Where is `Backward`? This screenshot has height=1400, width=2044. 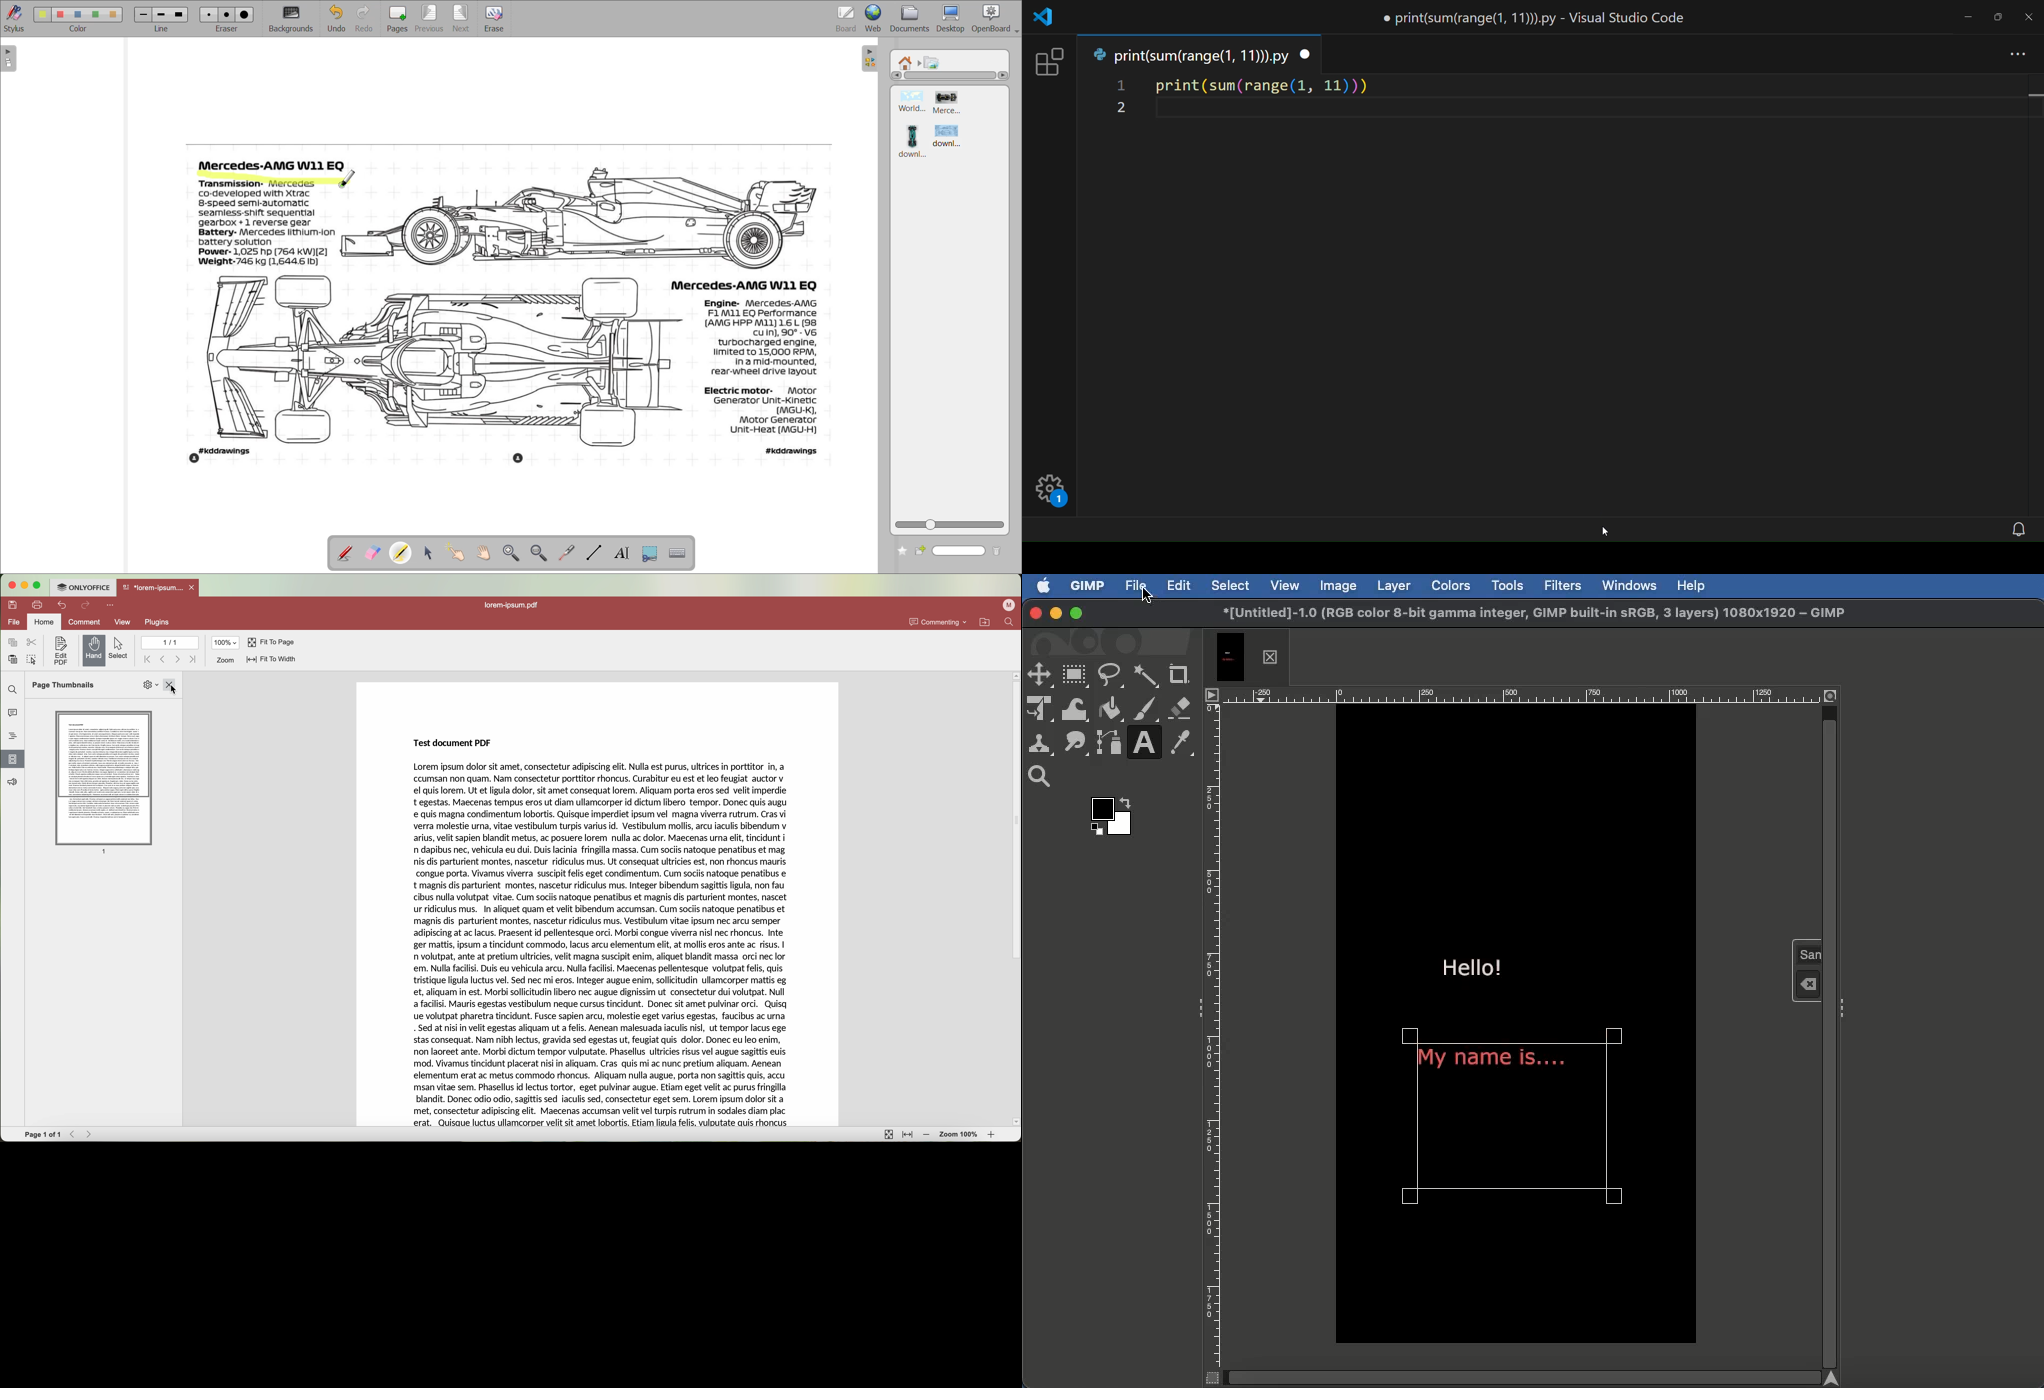 Backward is located at coordinates (74, 1134).